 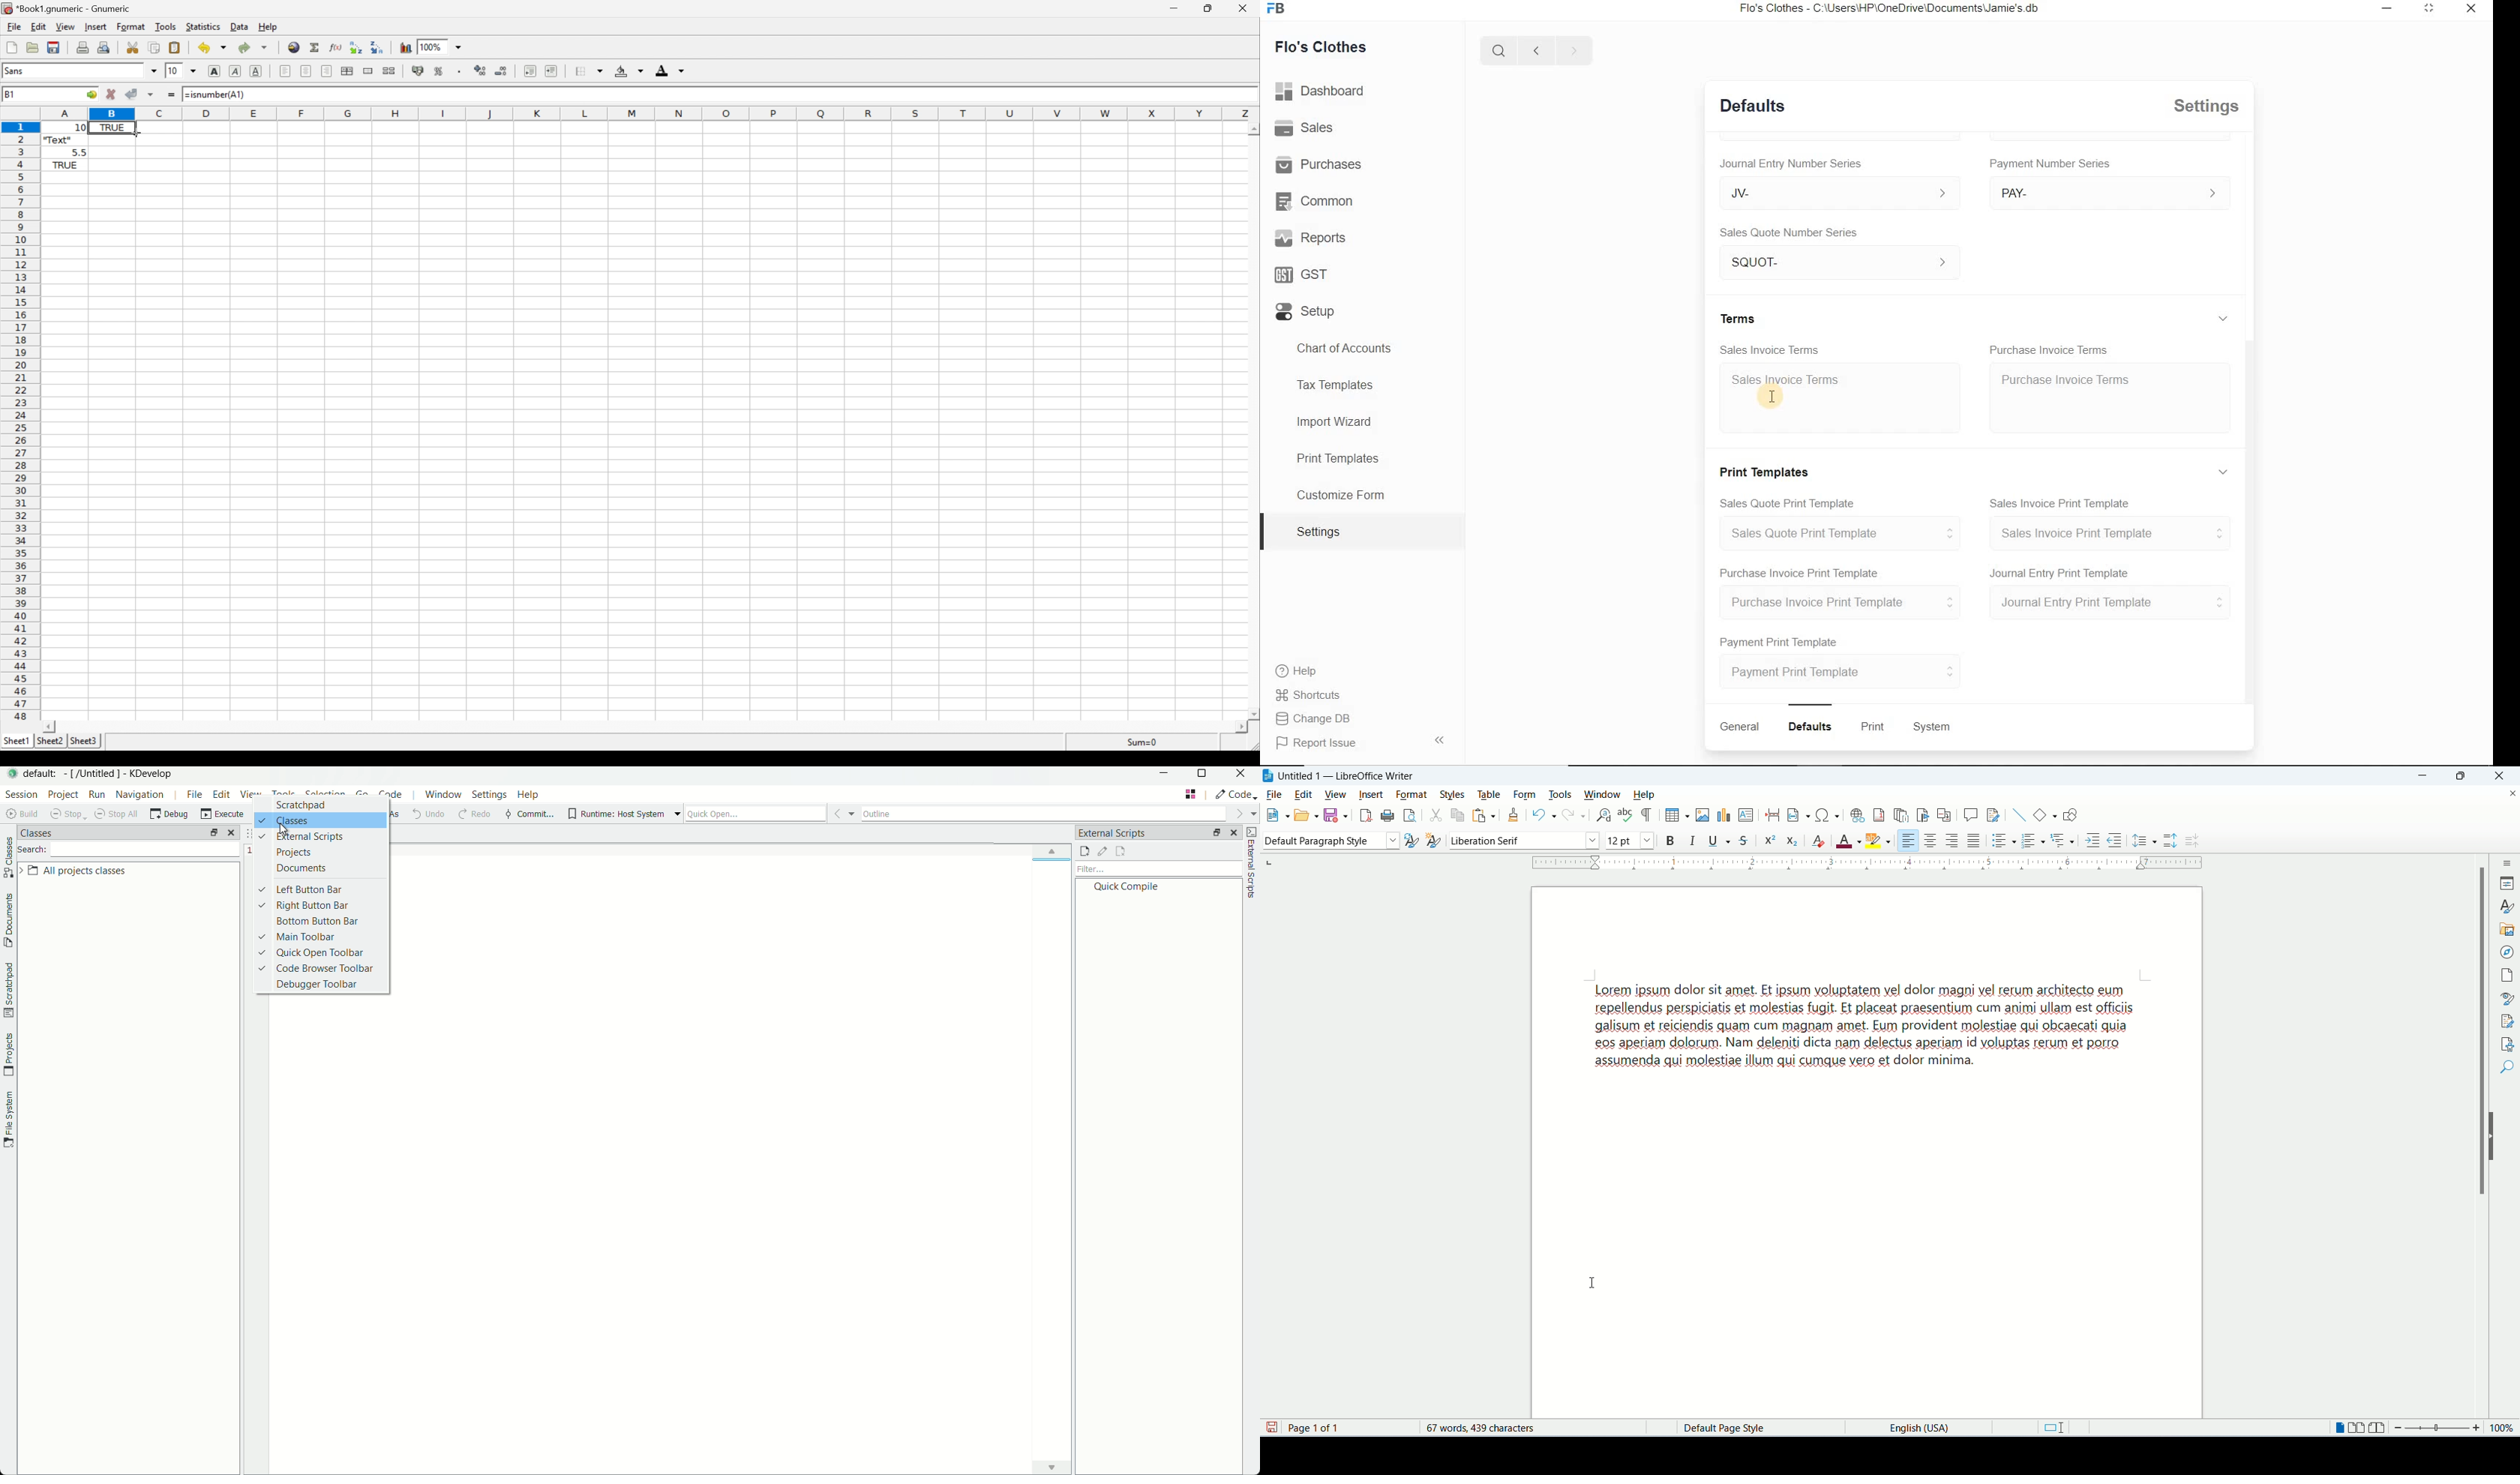 I want to click on I beam cursor, so click(x=1594, y=1283).